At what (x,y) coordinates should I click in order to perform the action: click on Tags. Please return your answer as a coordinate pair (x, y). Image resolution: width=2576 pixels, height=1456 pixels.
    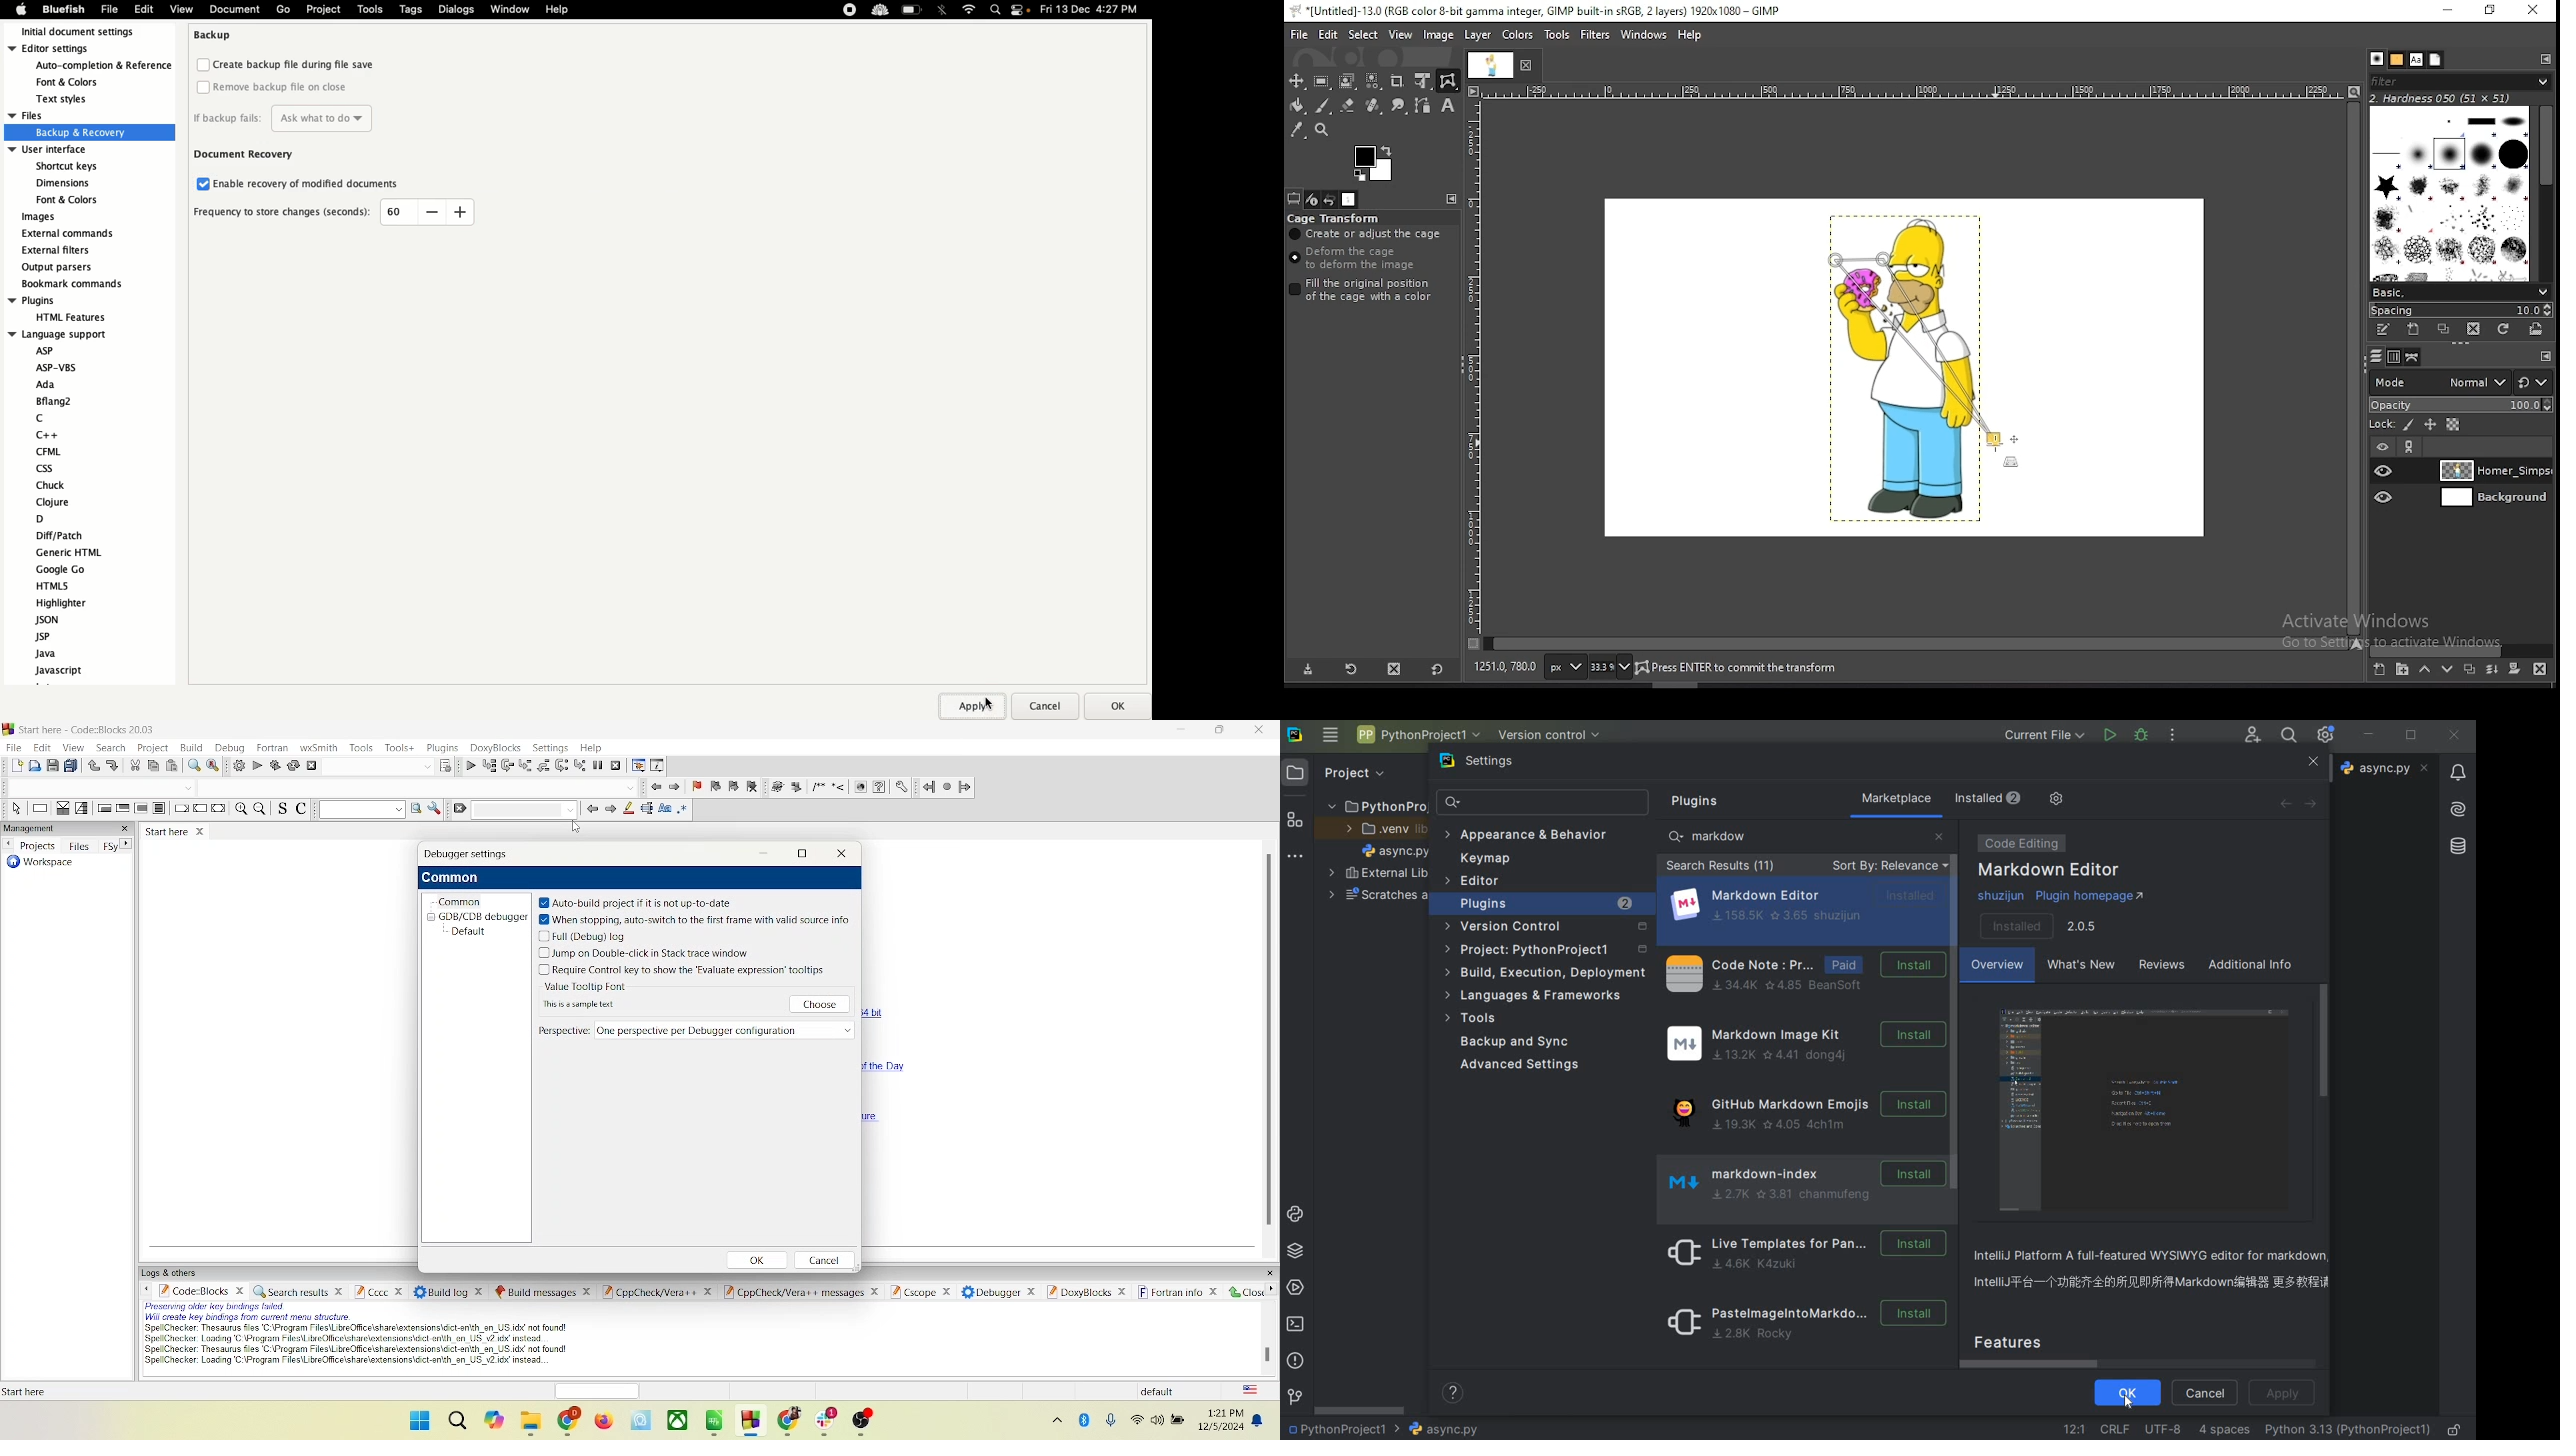
    Looking at the image, I should click on (412, 10).